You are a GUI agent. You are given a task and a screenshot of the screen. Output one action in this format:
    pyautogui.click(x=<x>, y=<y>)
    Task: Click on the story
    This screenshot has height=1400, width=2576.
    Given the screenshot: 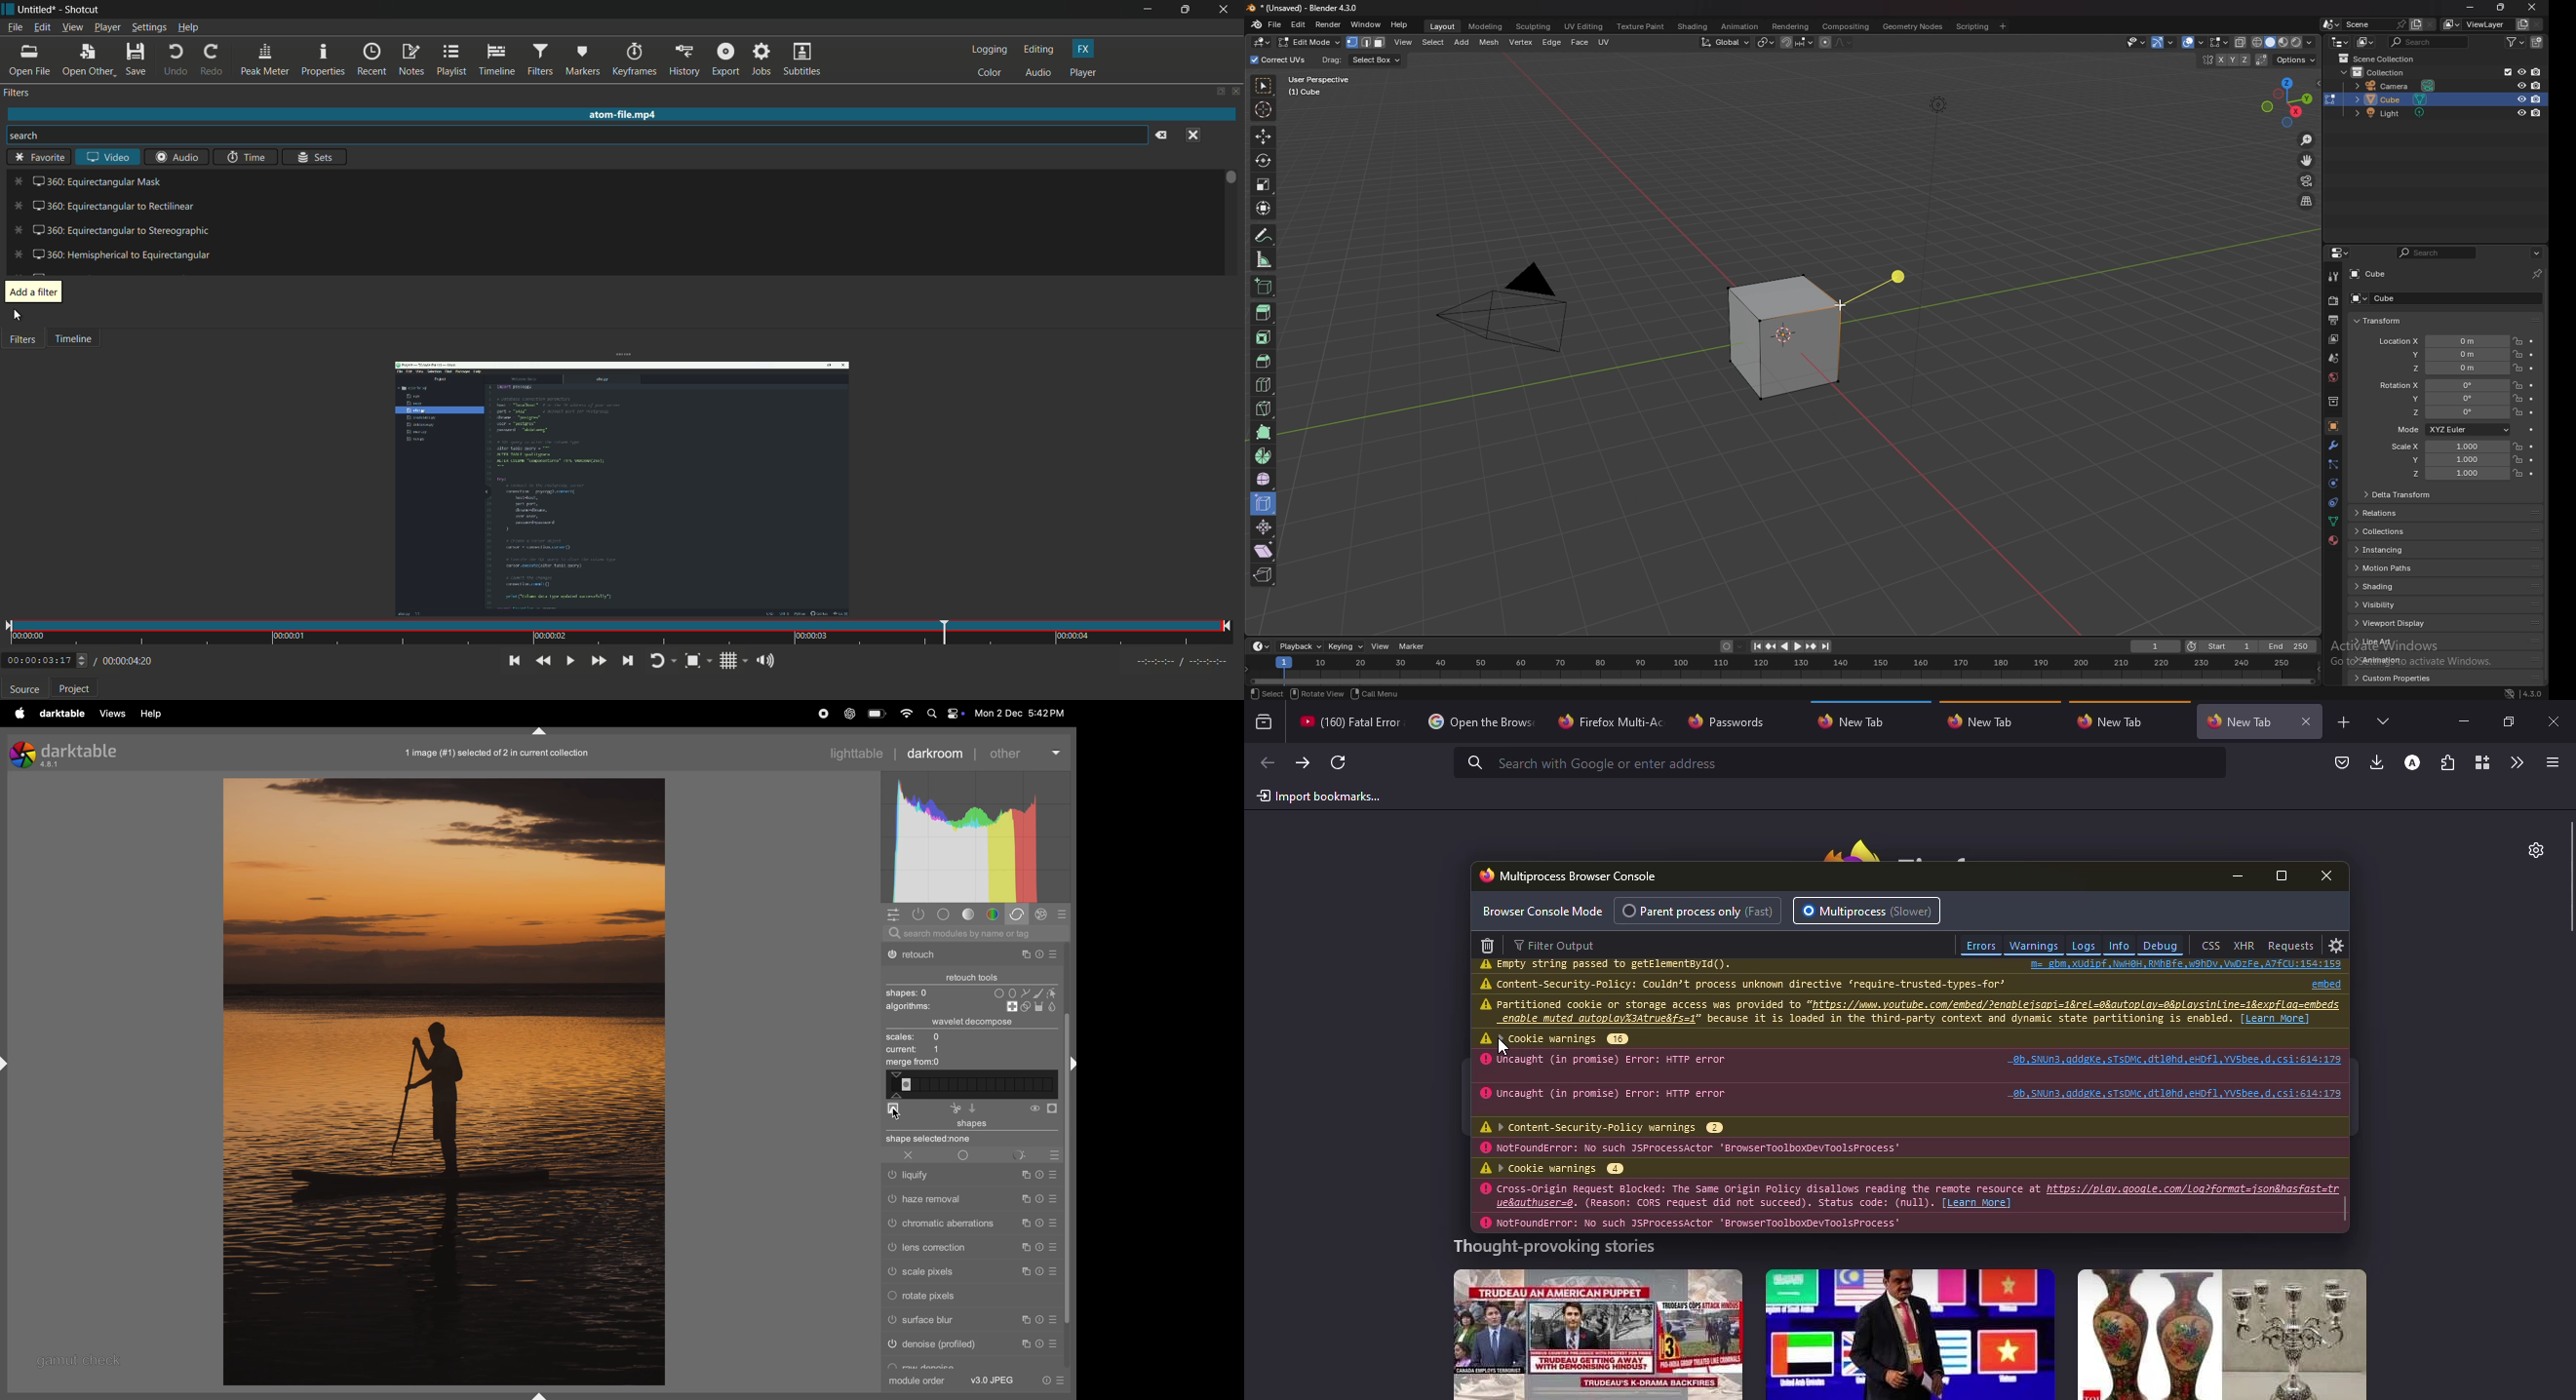 What is the action you would take?
    pyautogui.click(x=1910, y=1334)
    